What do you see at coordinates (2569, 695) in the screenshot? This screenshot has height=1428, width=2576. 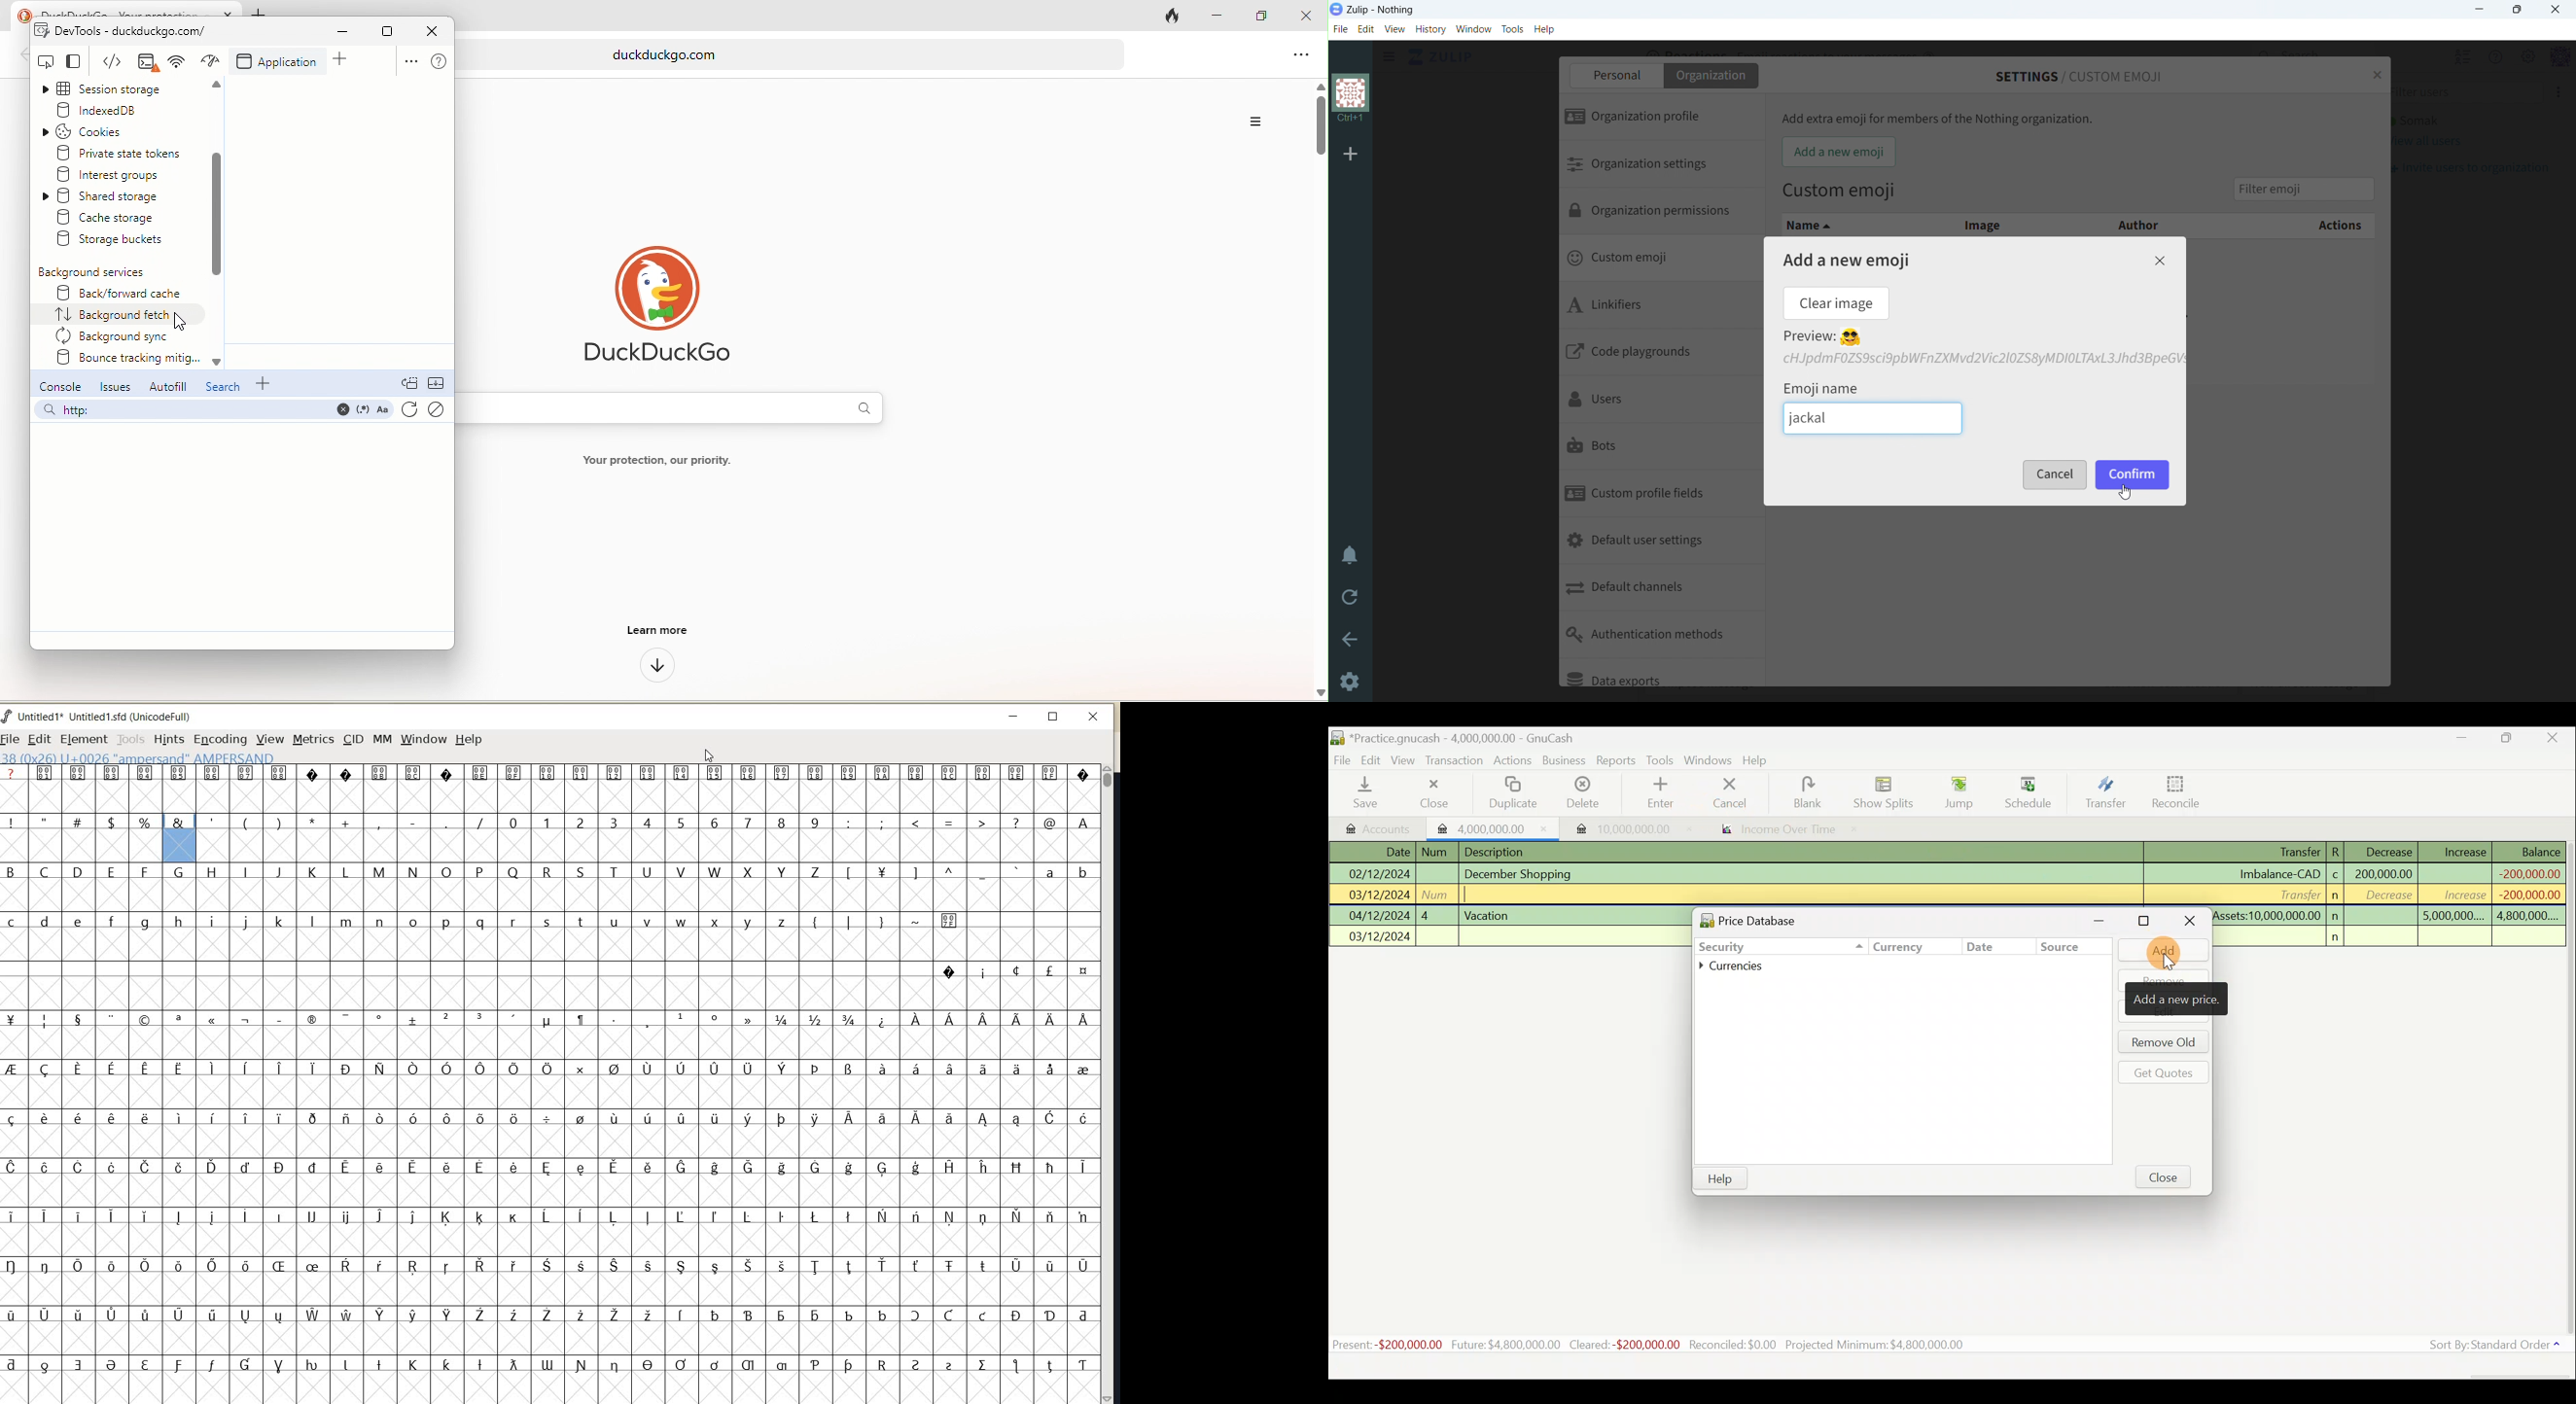 I see `scroll down` at bounding box center [2569, 695].